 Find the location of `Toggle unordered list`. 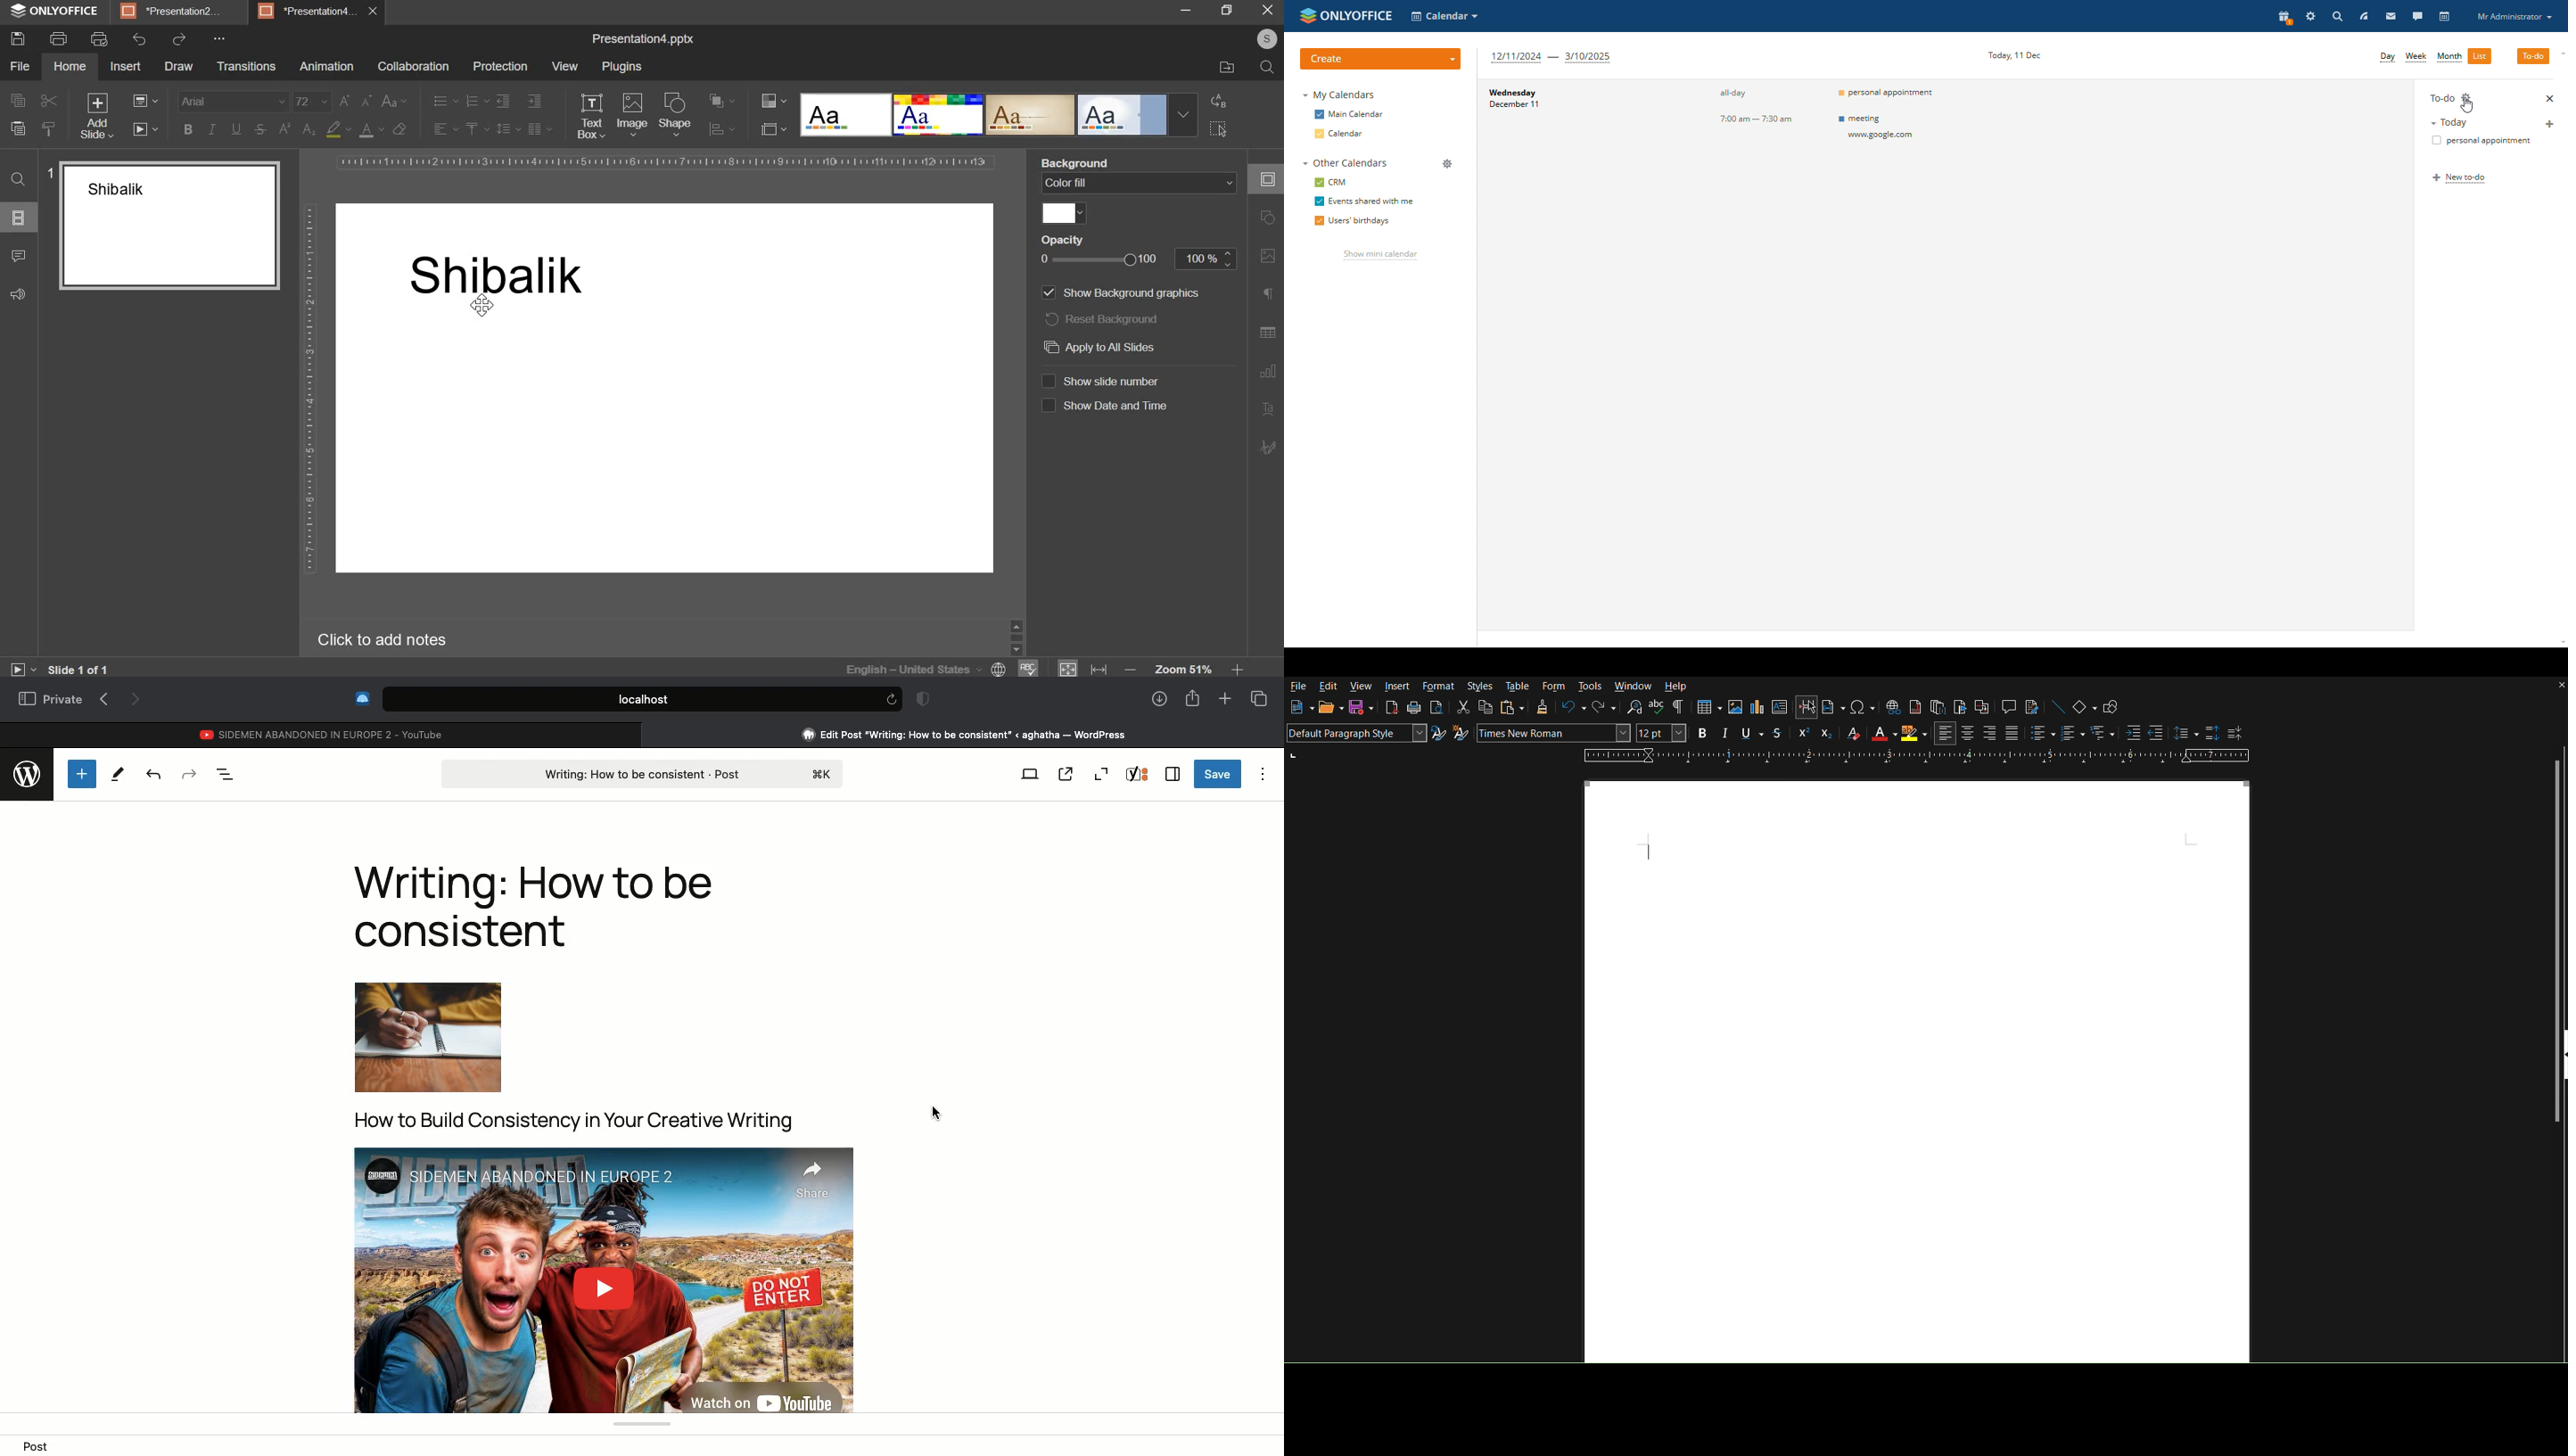

Toggle unordered list is located at coordinates (2038, 734).